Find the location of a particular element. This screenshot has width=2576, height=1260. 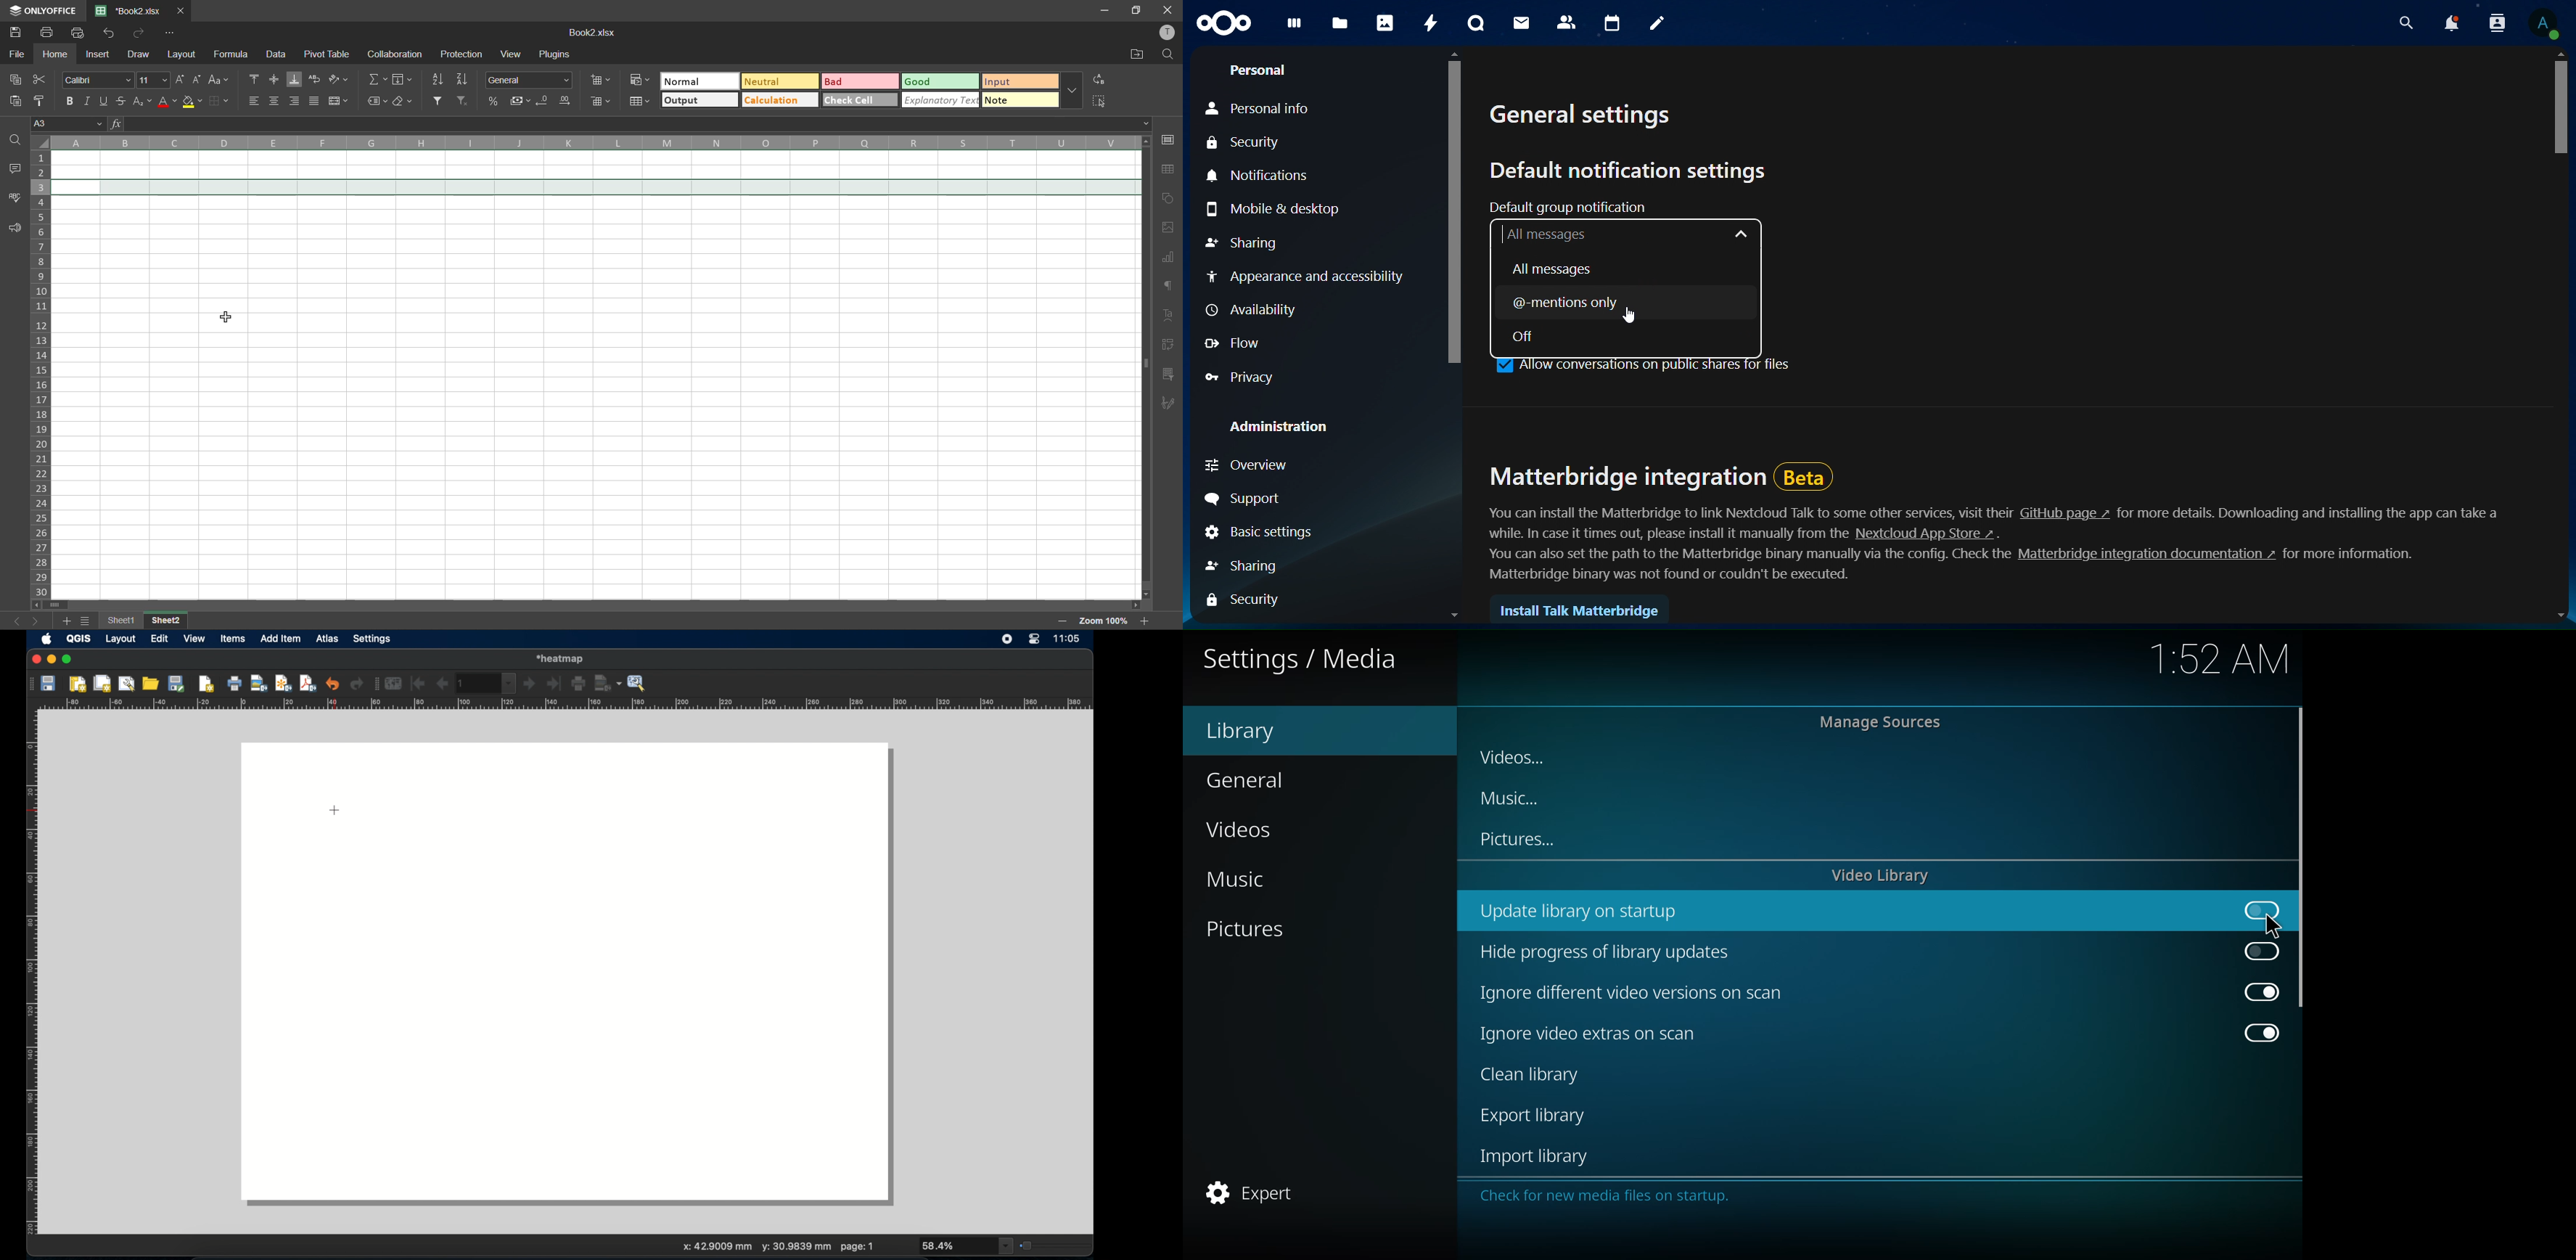

hide progress of library updates is located at coordinates (1609, 952).